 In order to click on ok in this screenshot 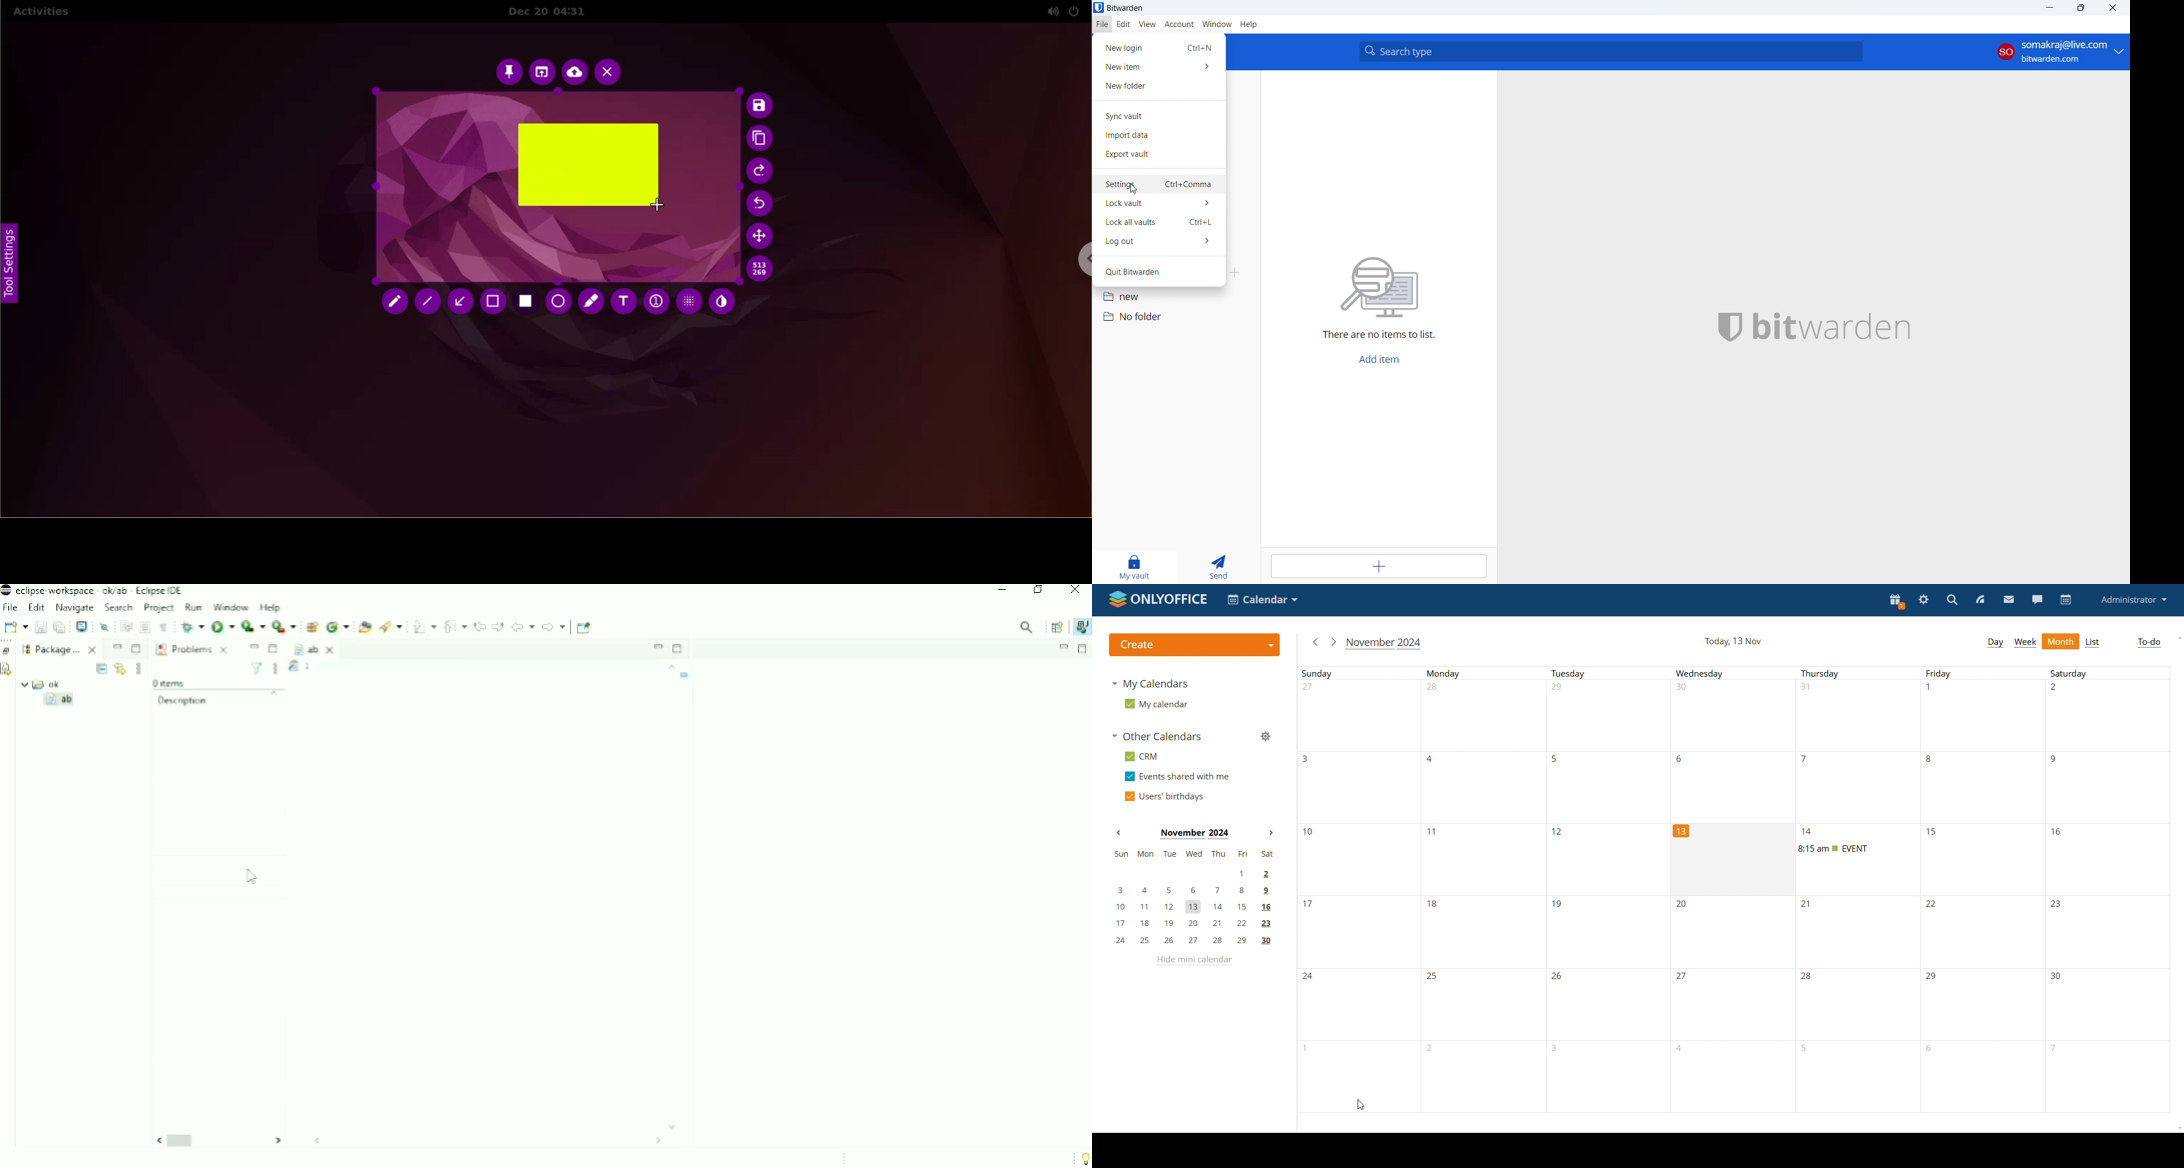, I will do `click(49, 682)`.